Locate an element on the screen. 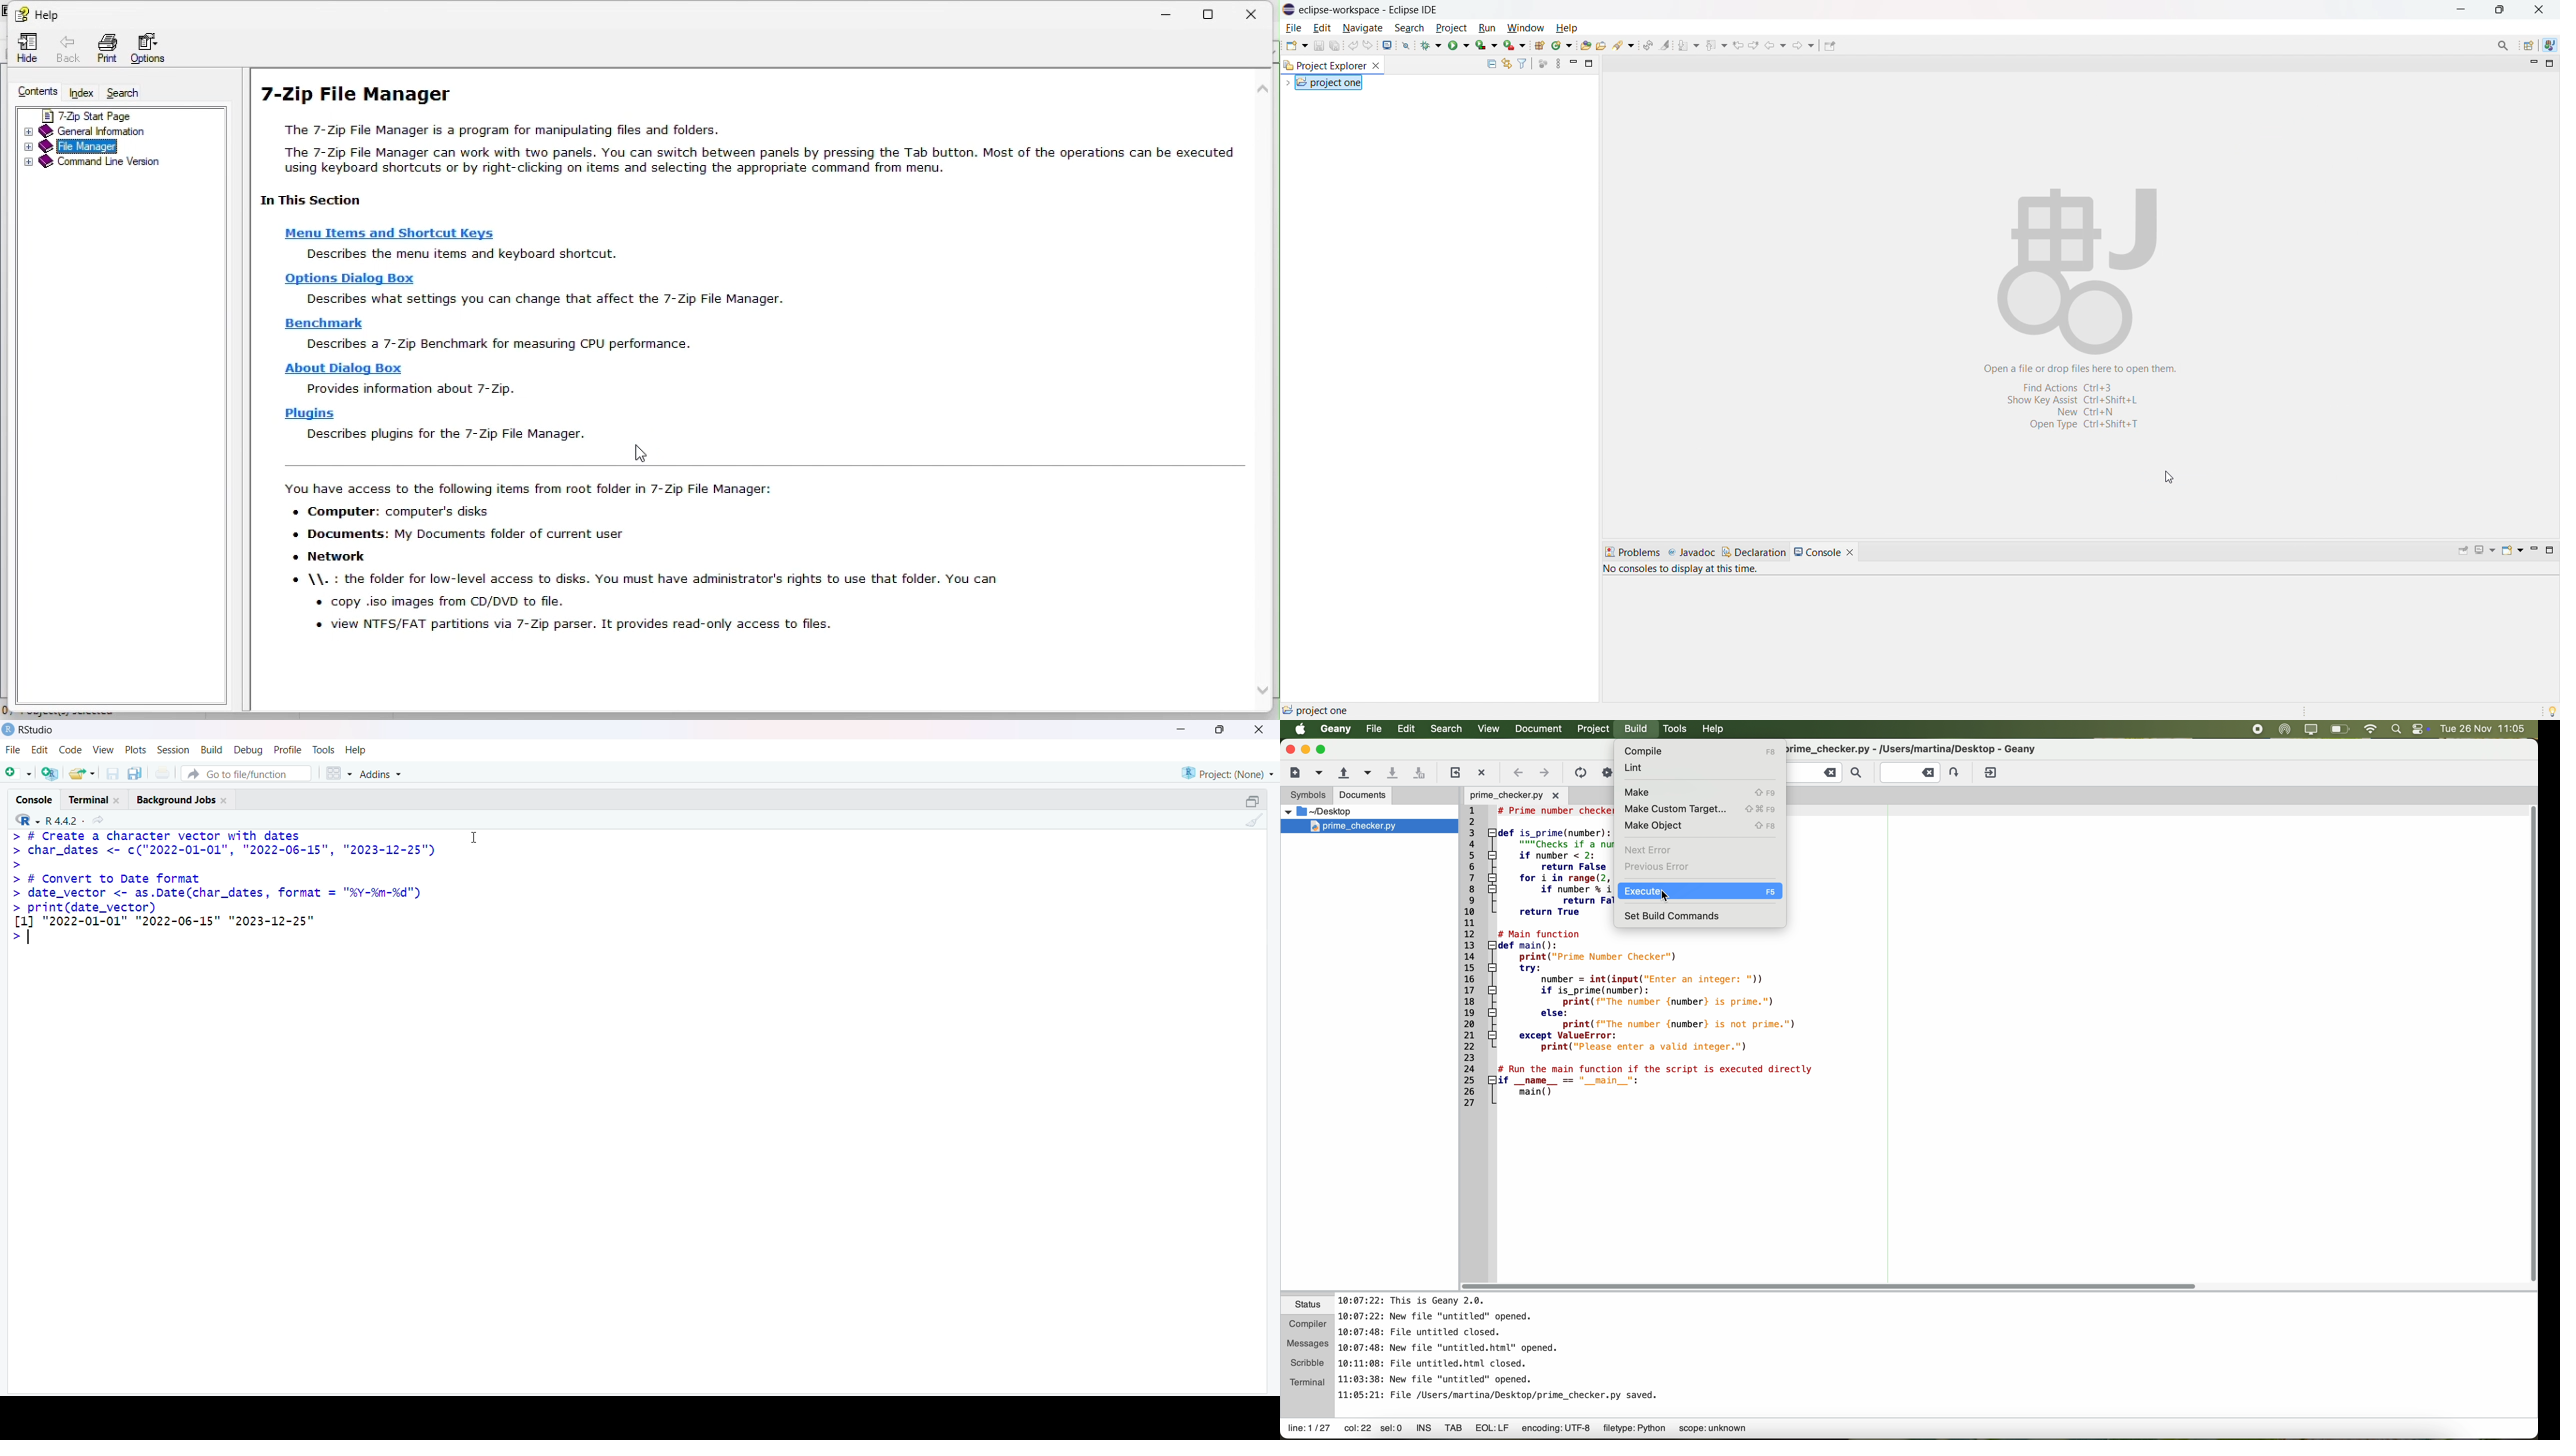 Image resolution: width=2576 pixels, height=1456 pixels. minimize is located at coordinates (2533, 551).